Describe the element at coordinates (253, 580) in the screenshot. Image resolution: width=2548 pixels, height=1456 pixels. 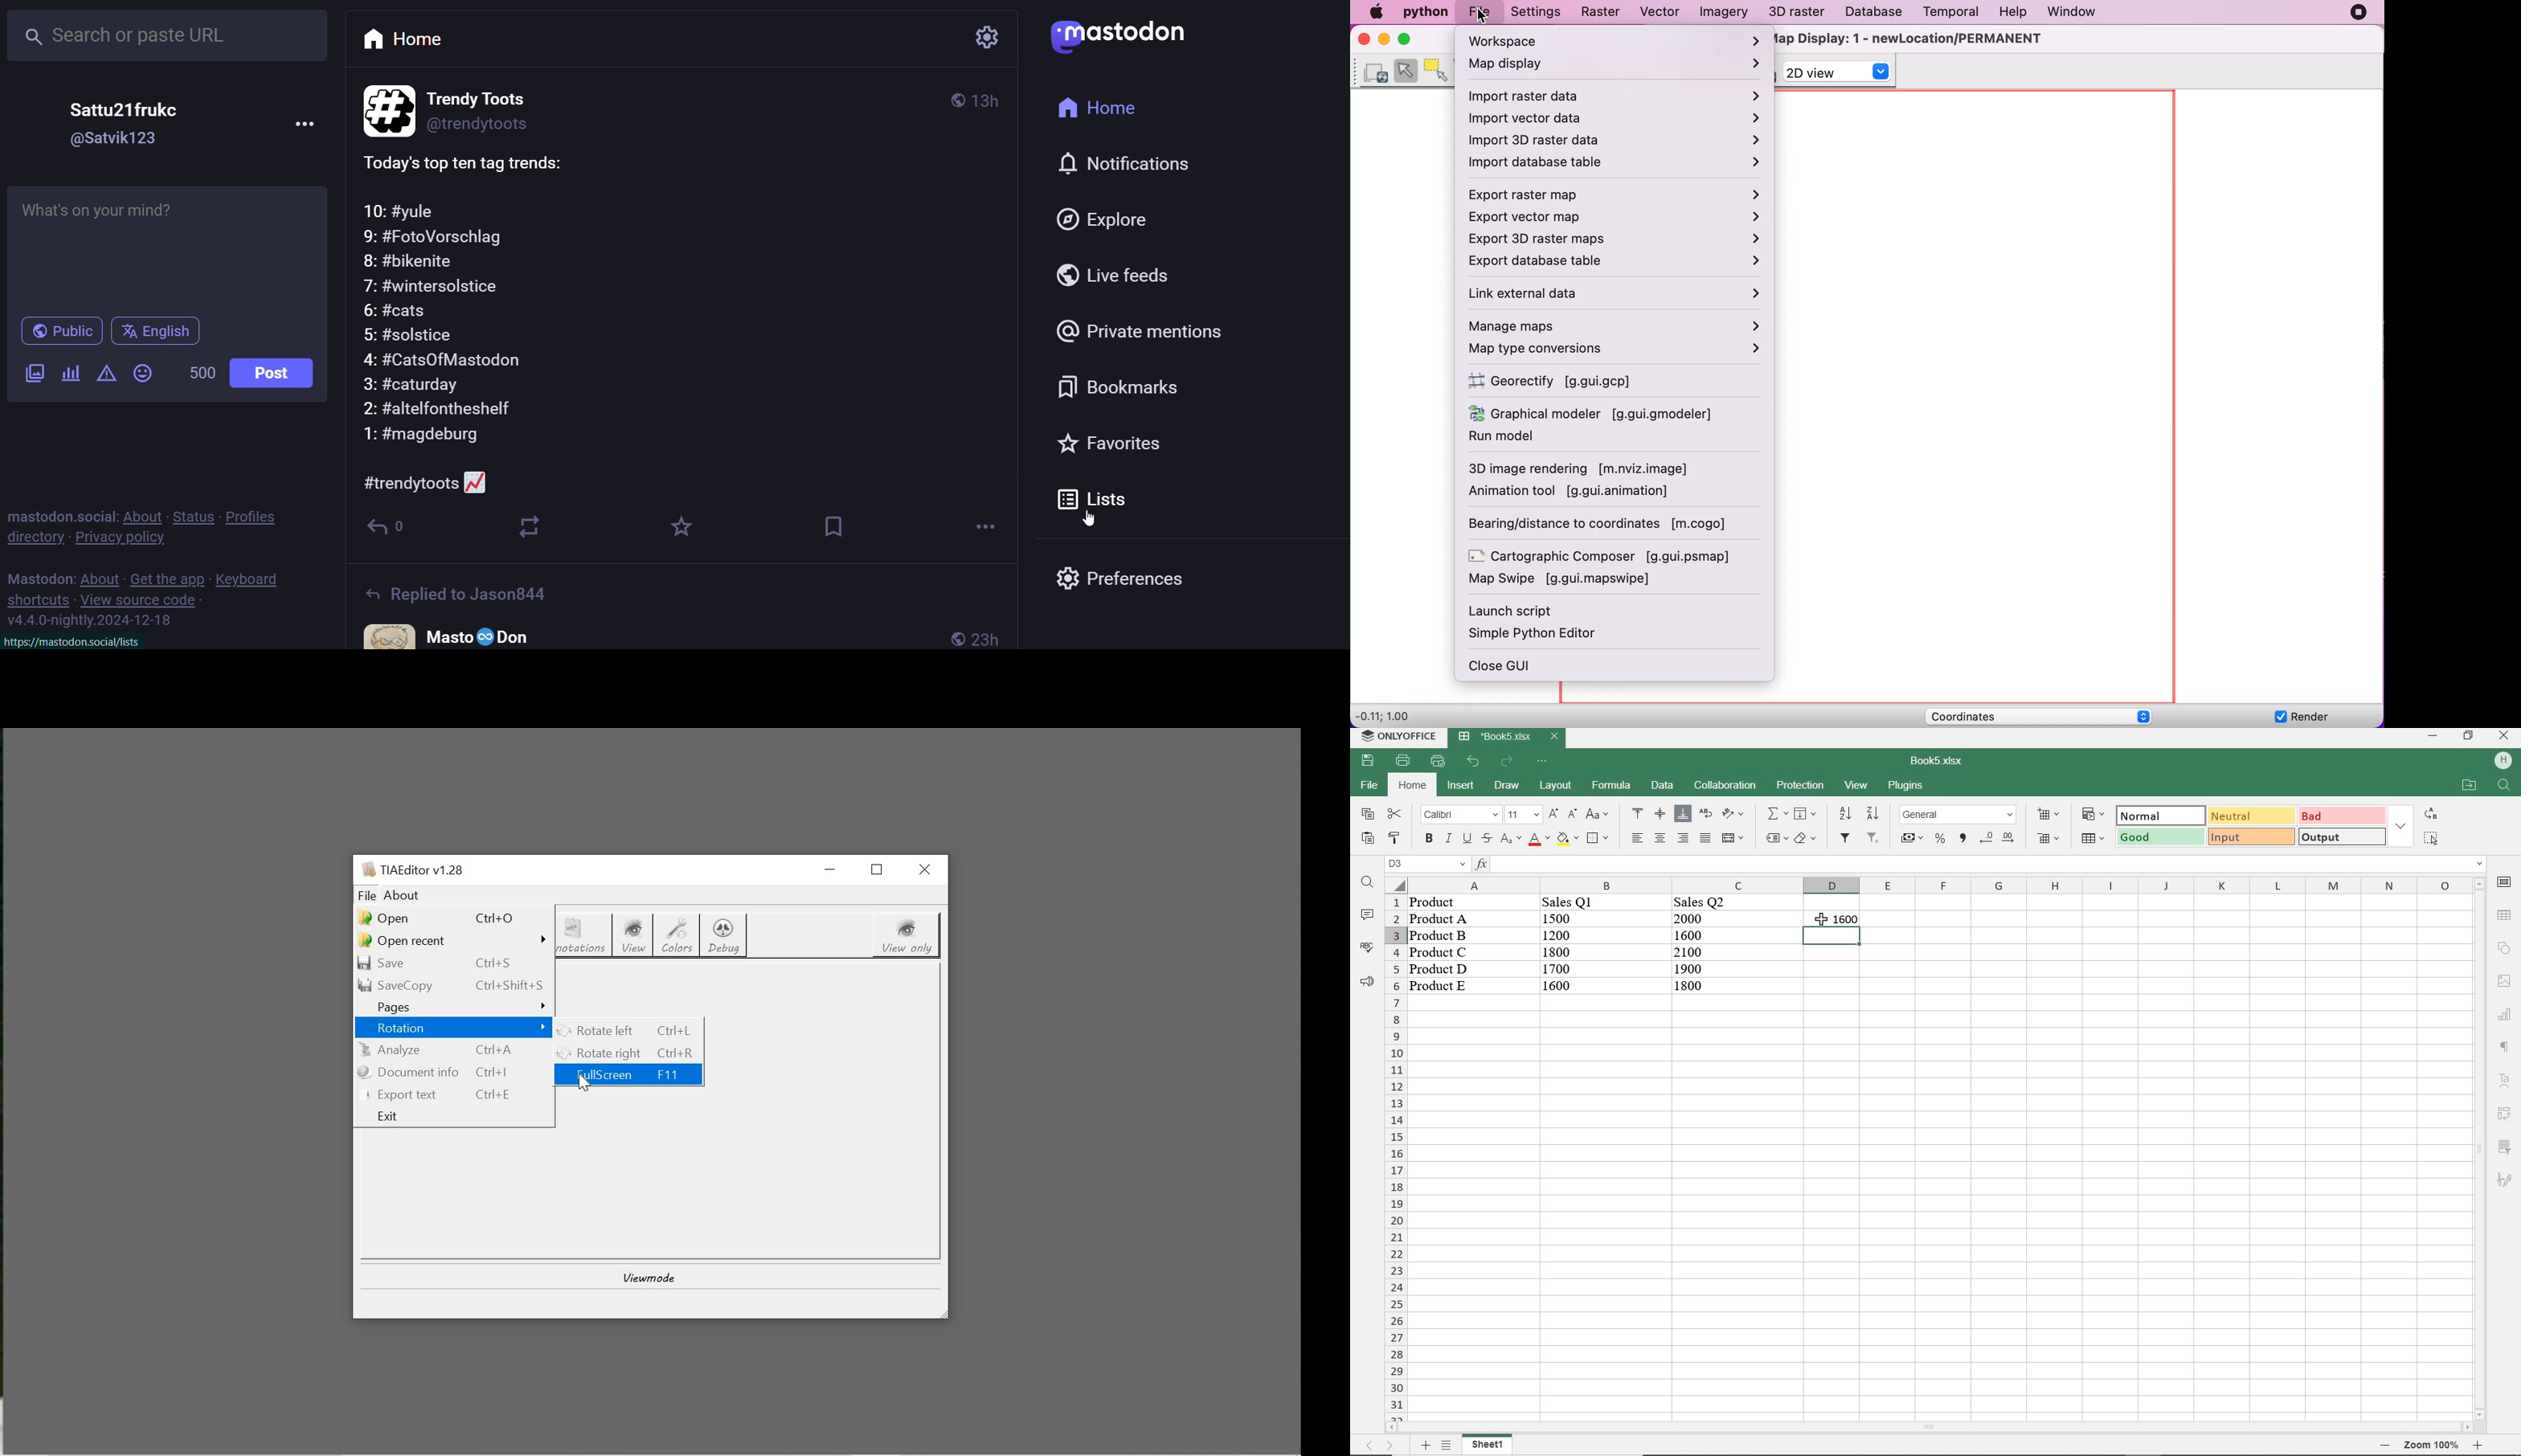
I see `keyboard` at that location.